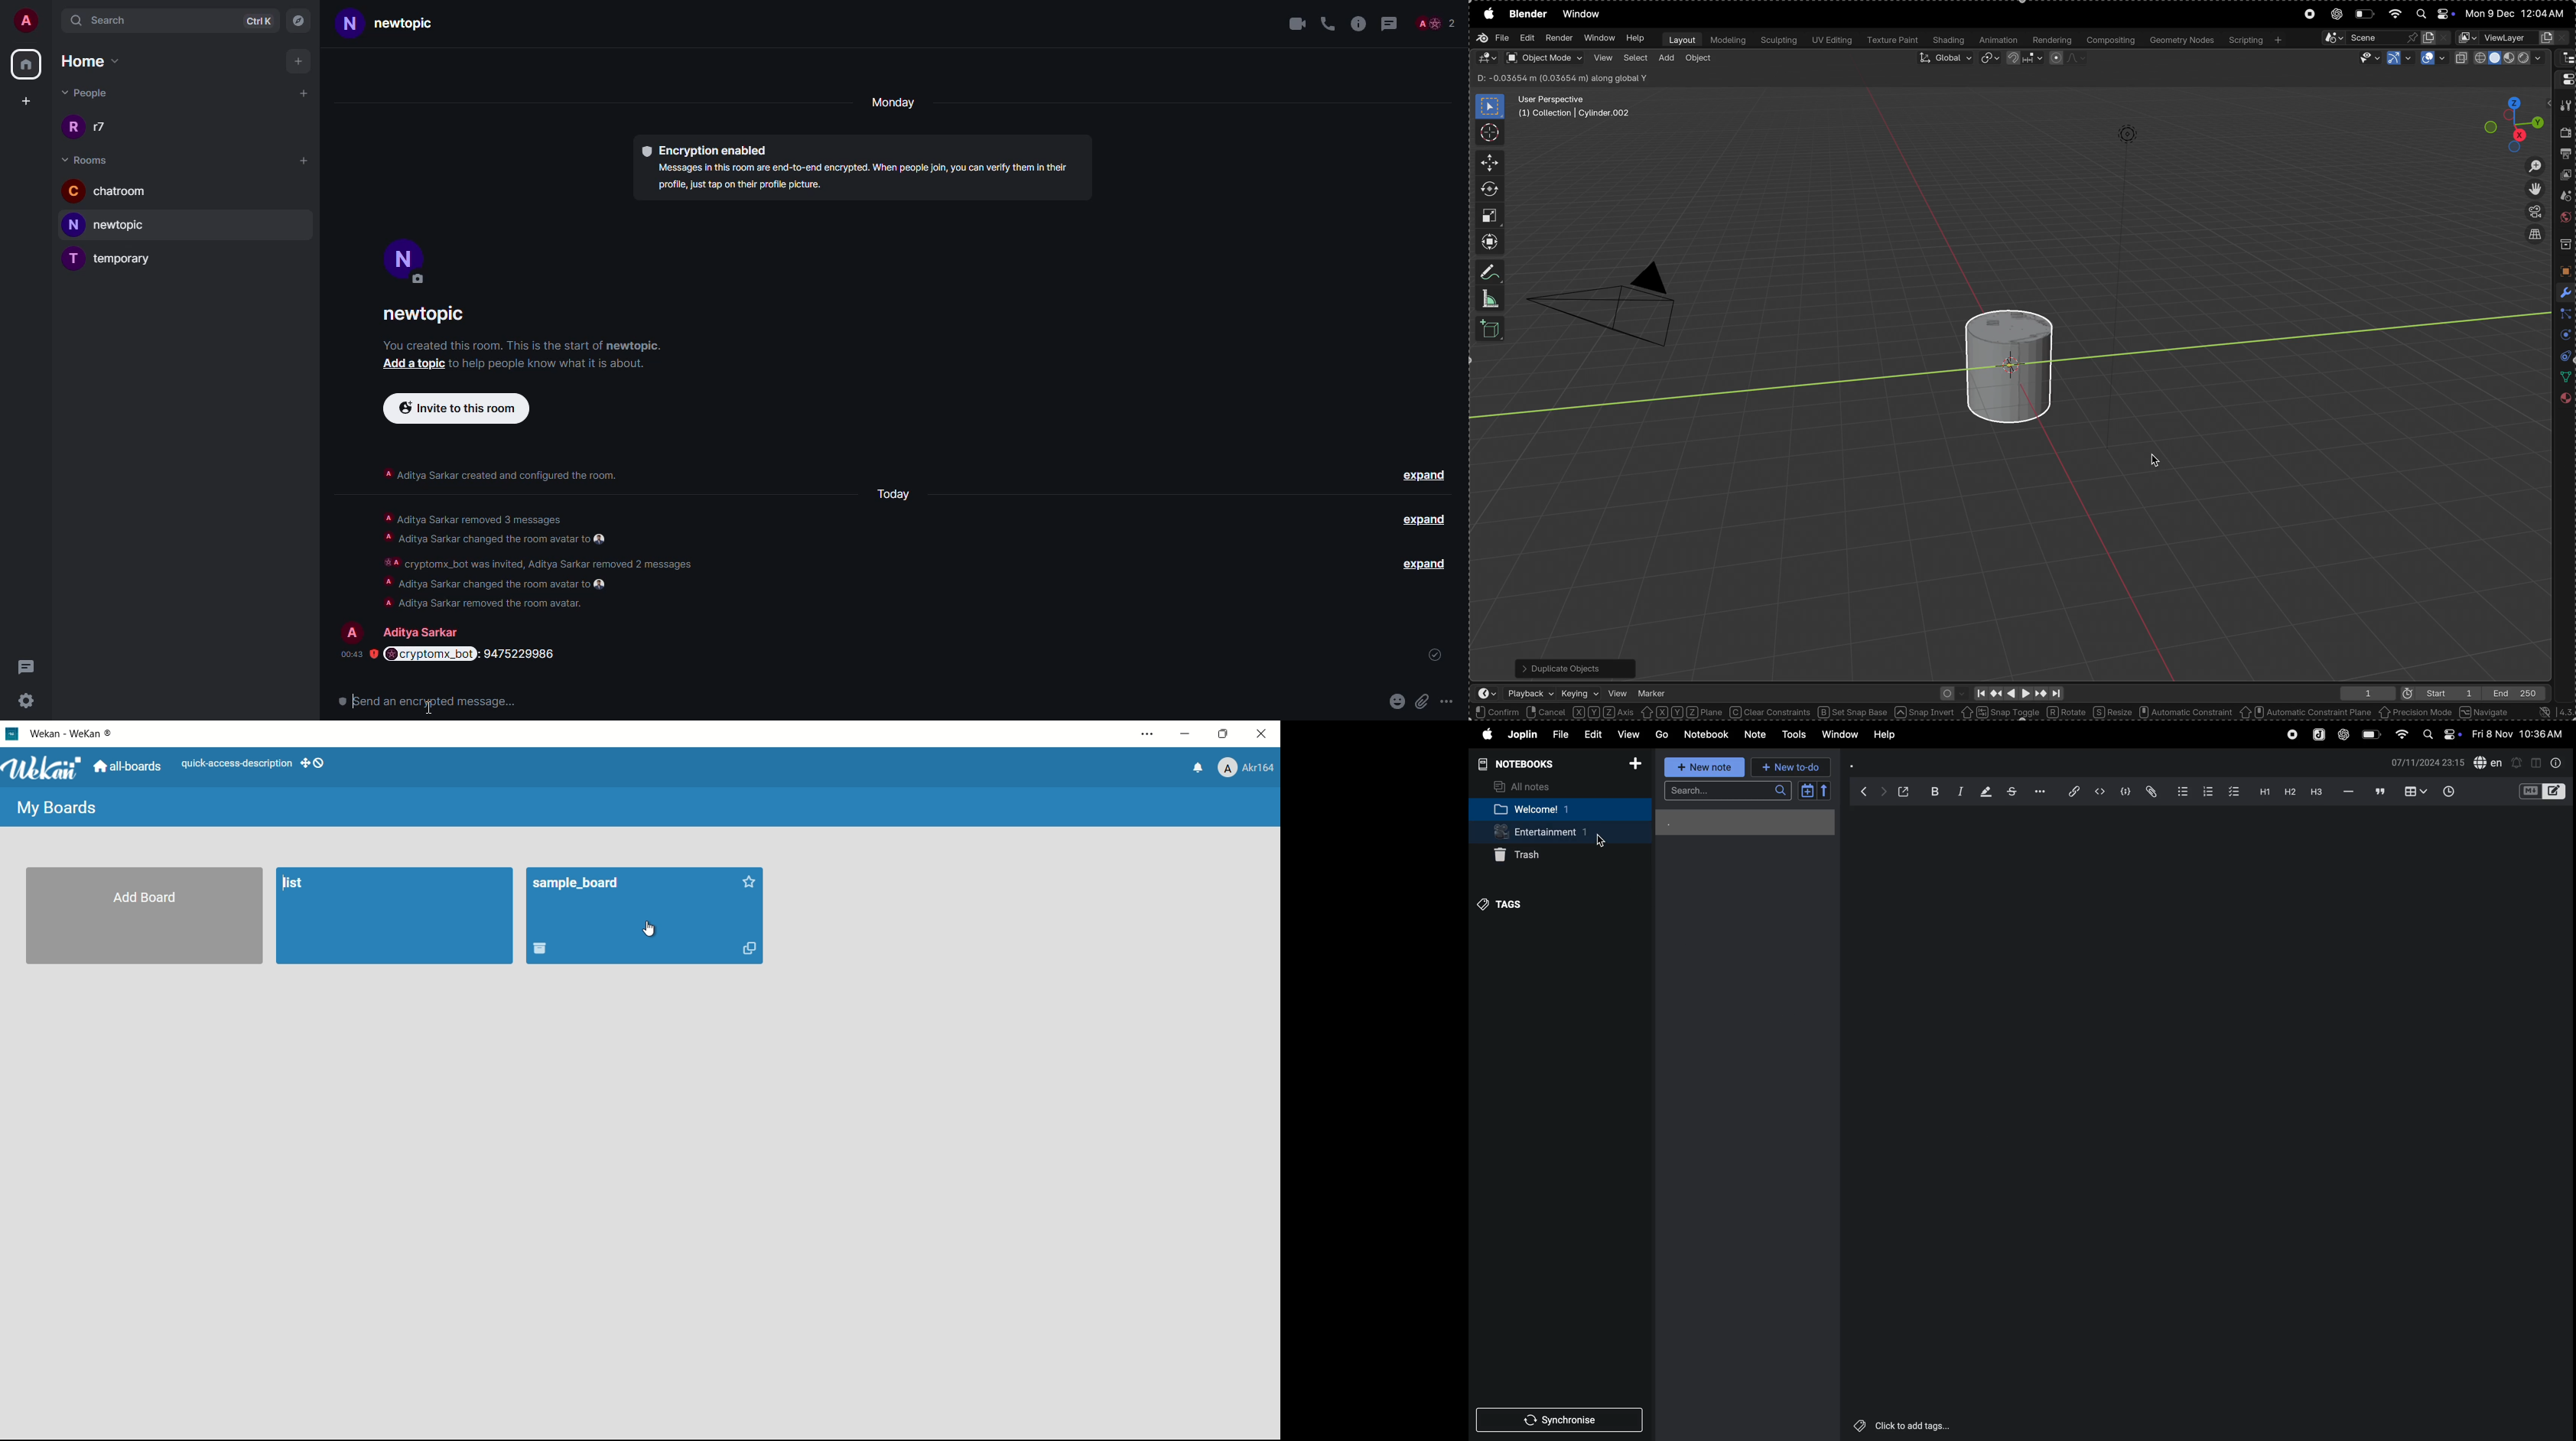 The height and width of the screenshot is (1456, 2576). Describe the element at coordinates (2348, 792) in the screenshot. I see `horrizontal line` at that location.